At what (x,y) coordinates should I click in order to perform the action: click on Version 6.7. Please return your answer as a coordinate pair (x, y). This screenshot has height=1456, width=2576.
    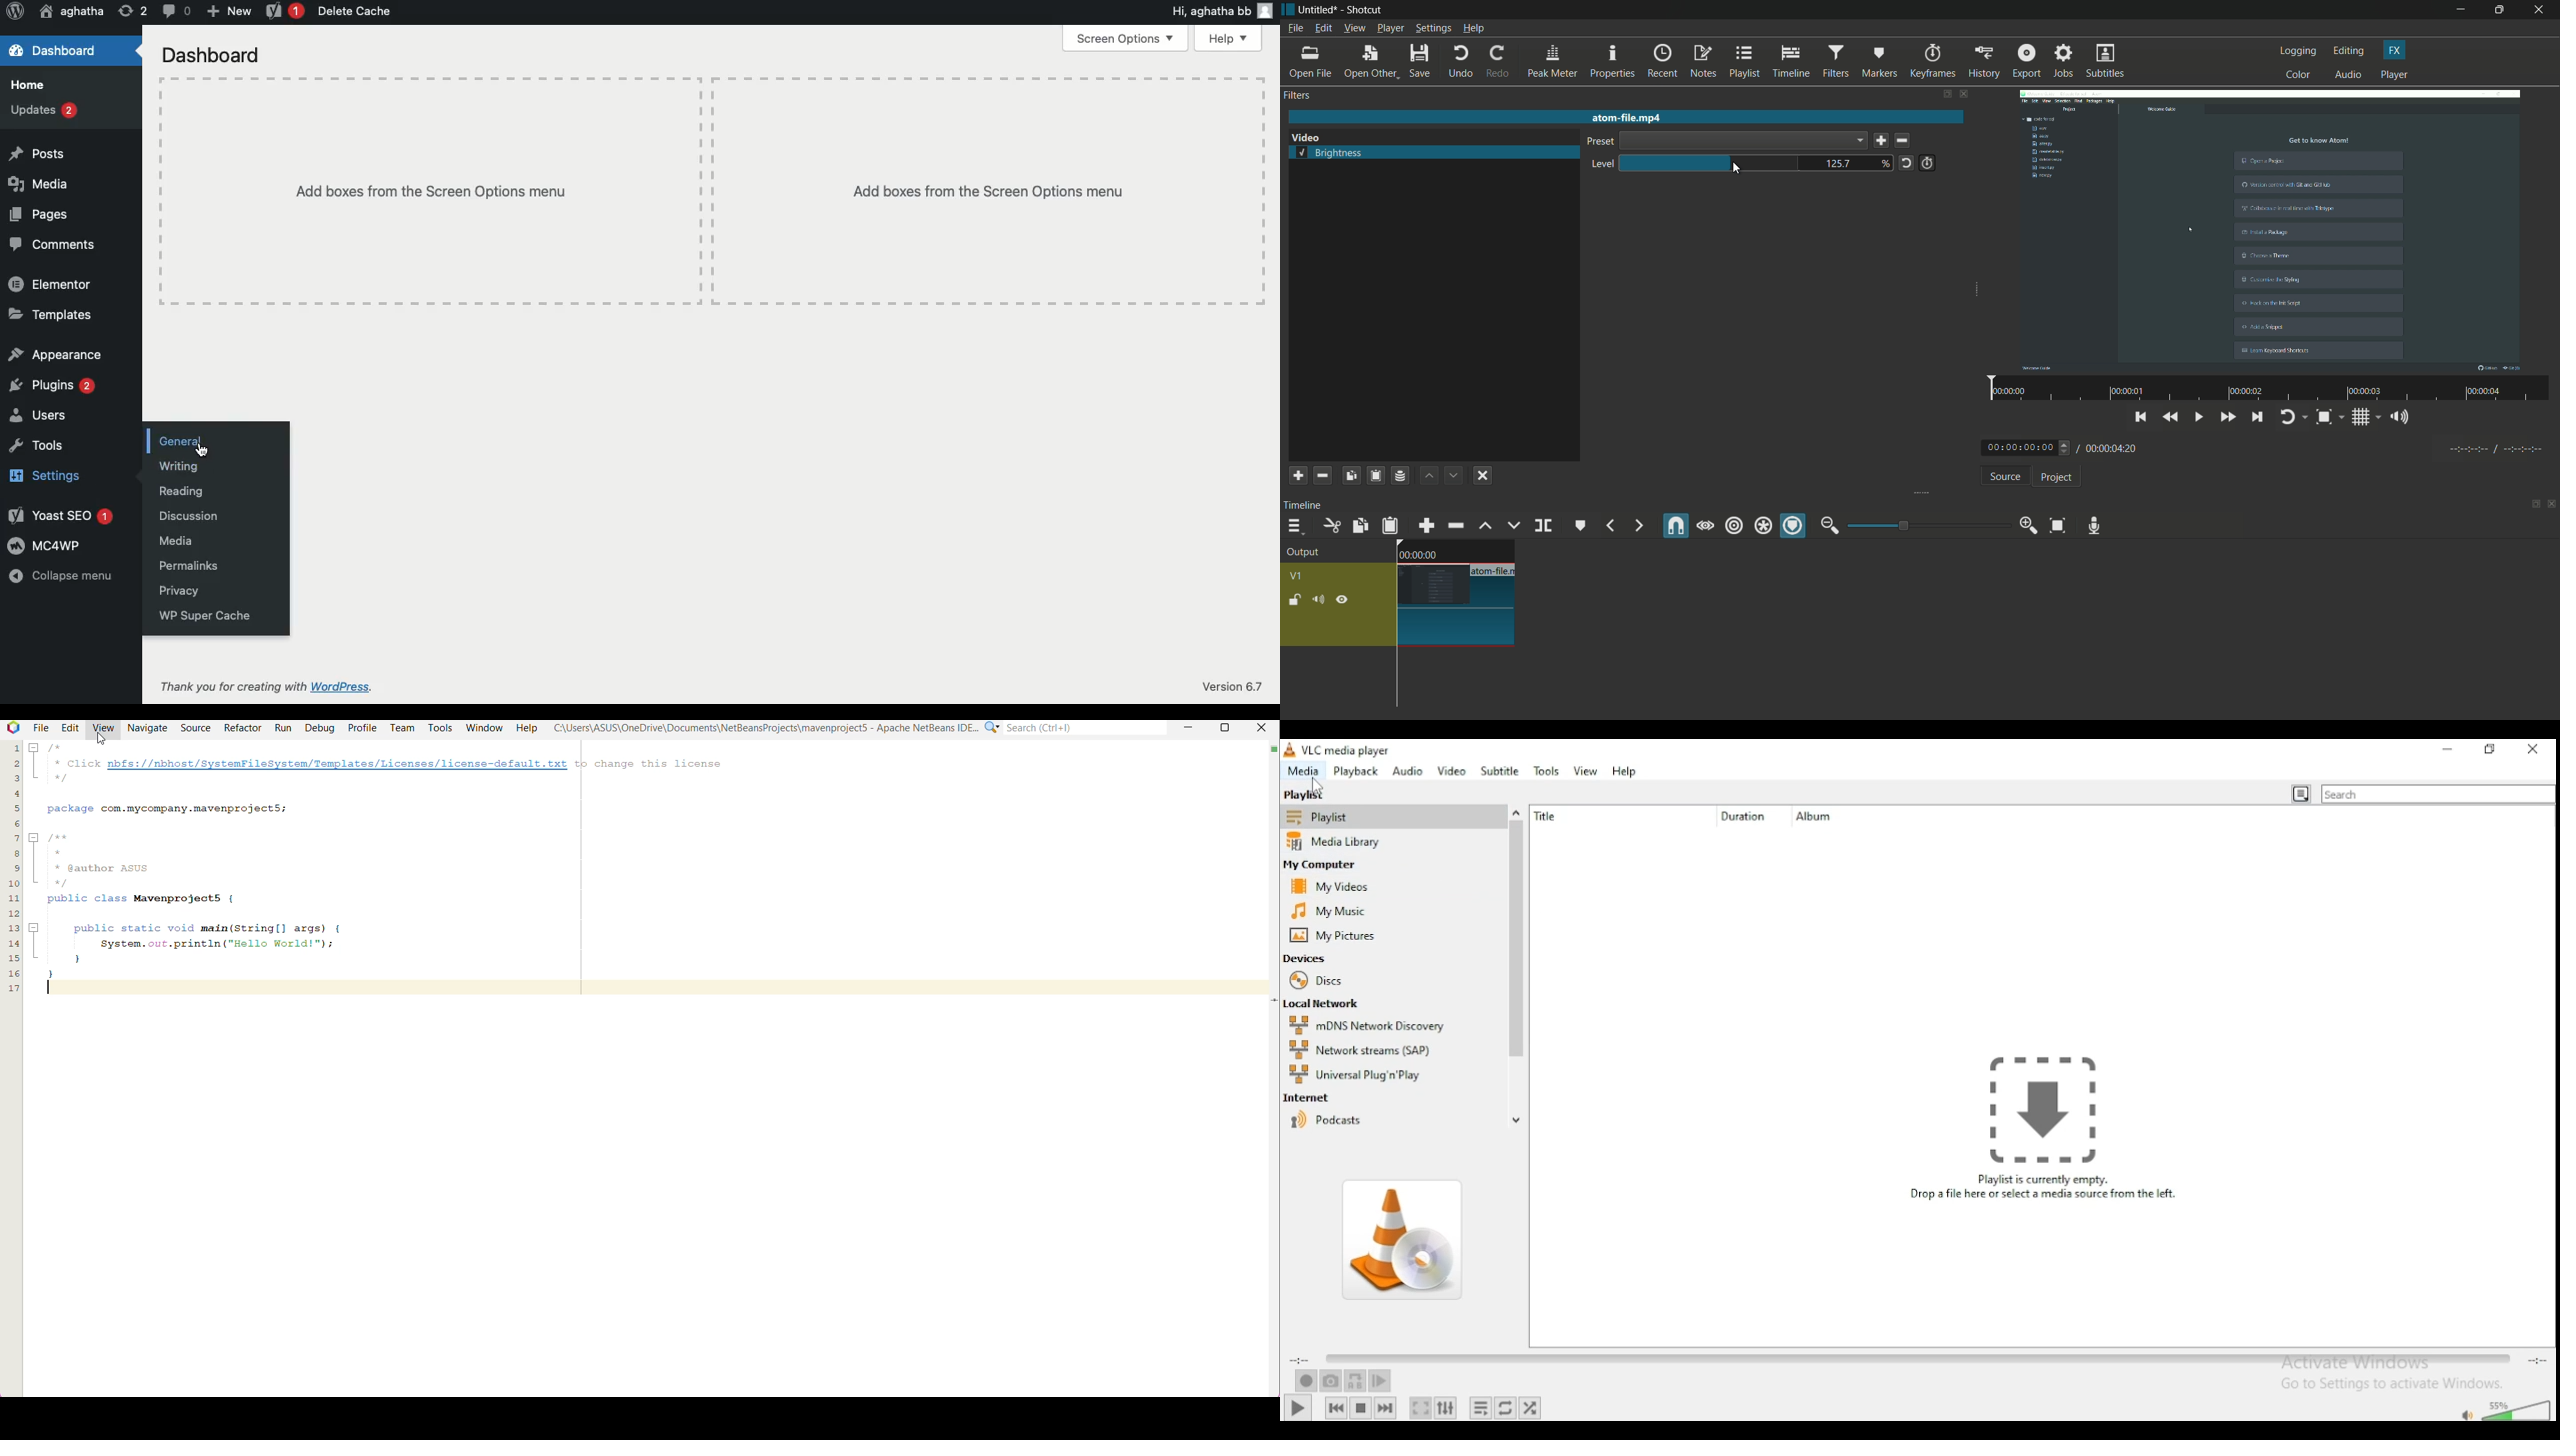
    Looking at the image, I should click on (1233, 684).